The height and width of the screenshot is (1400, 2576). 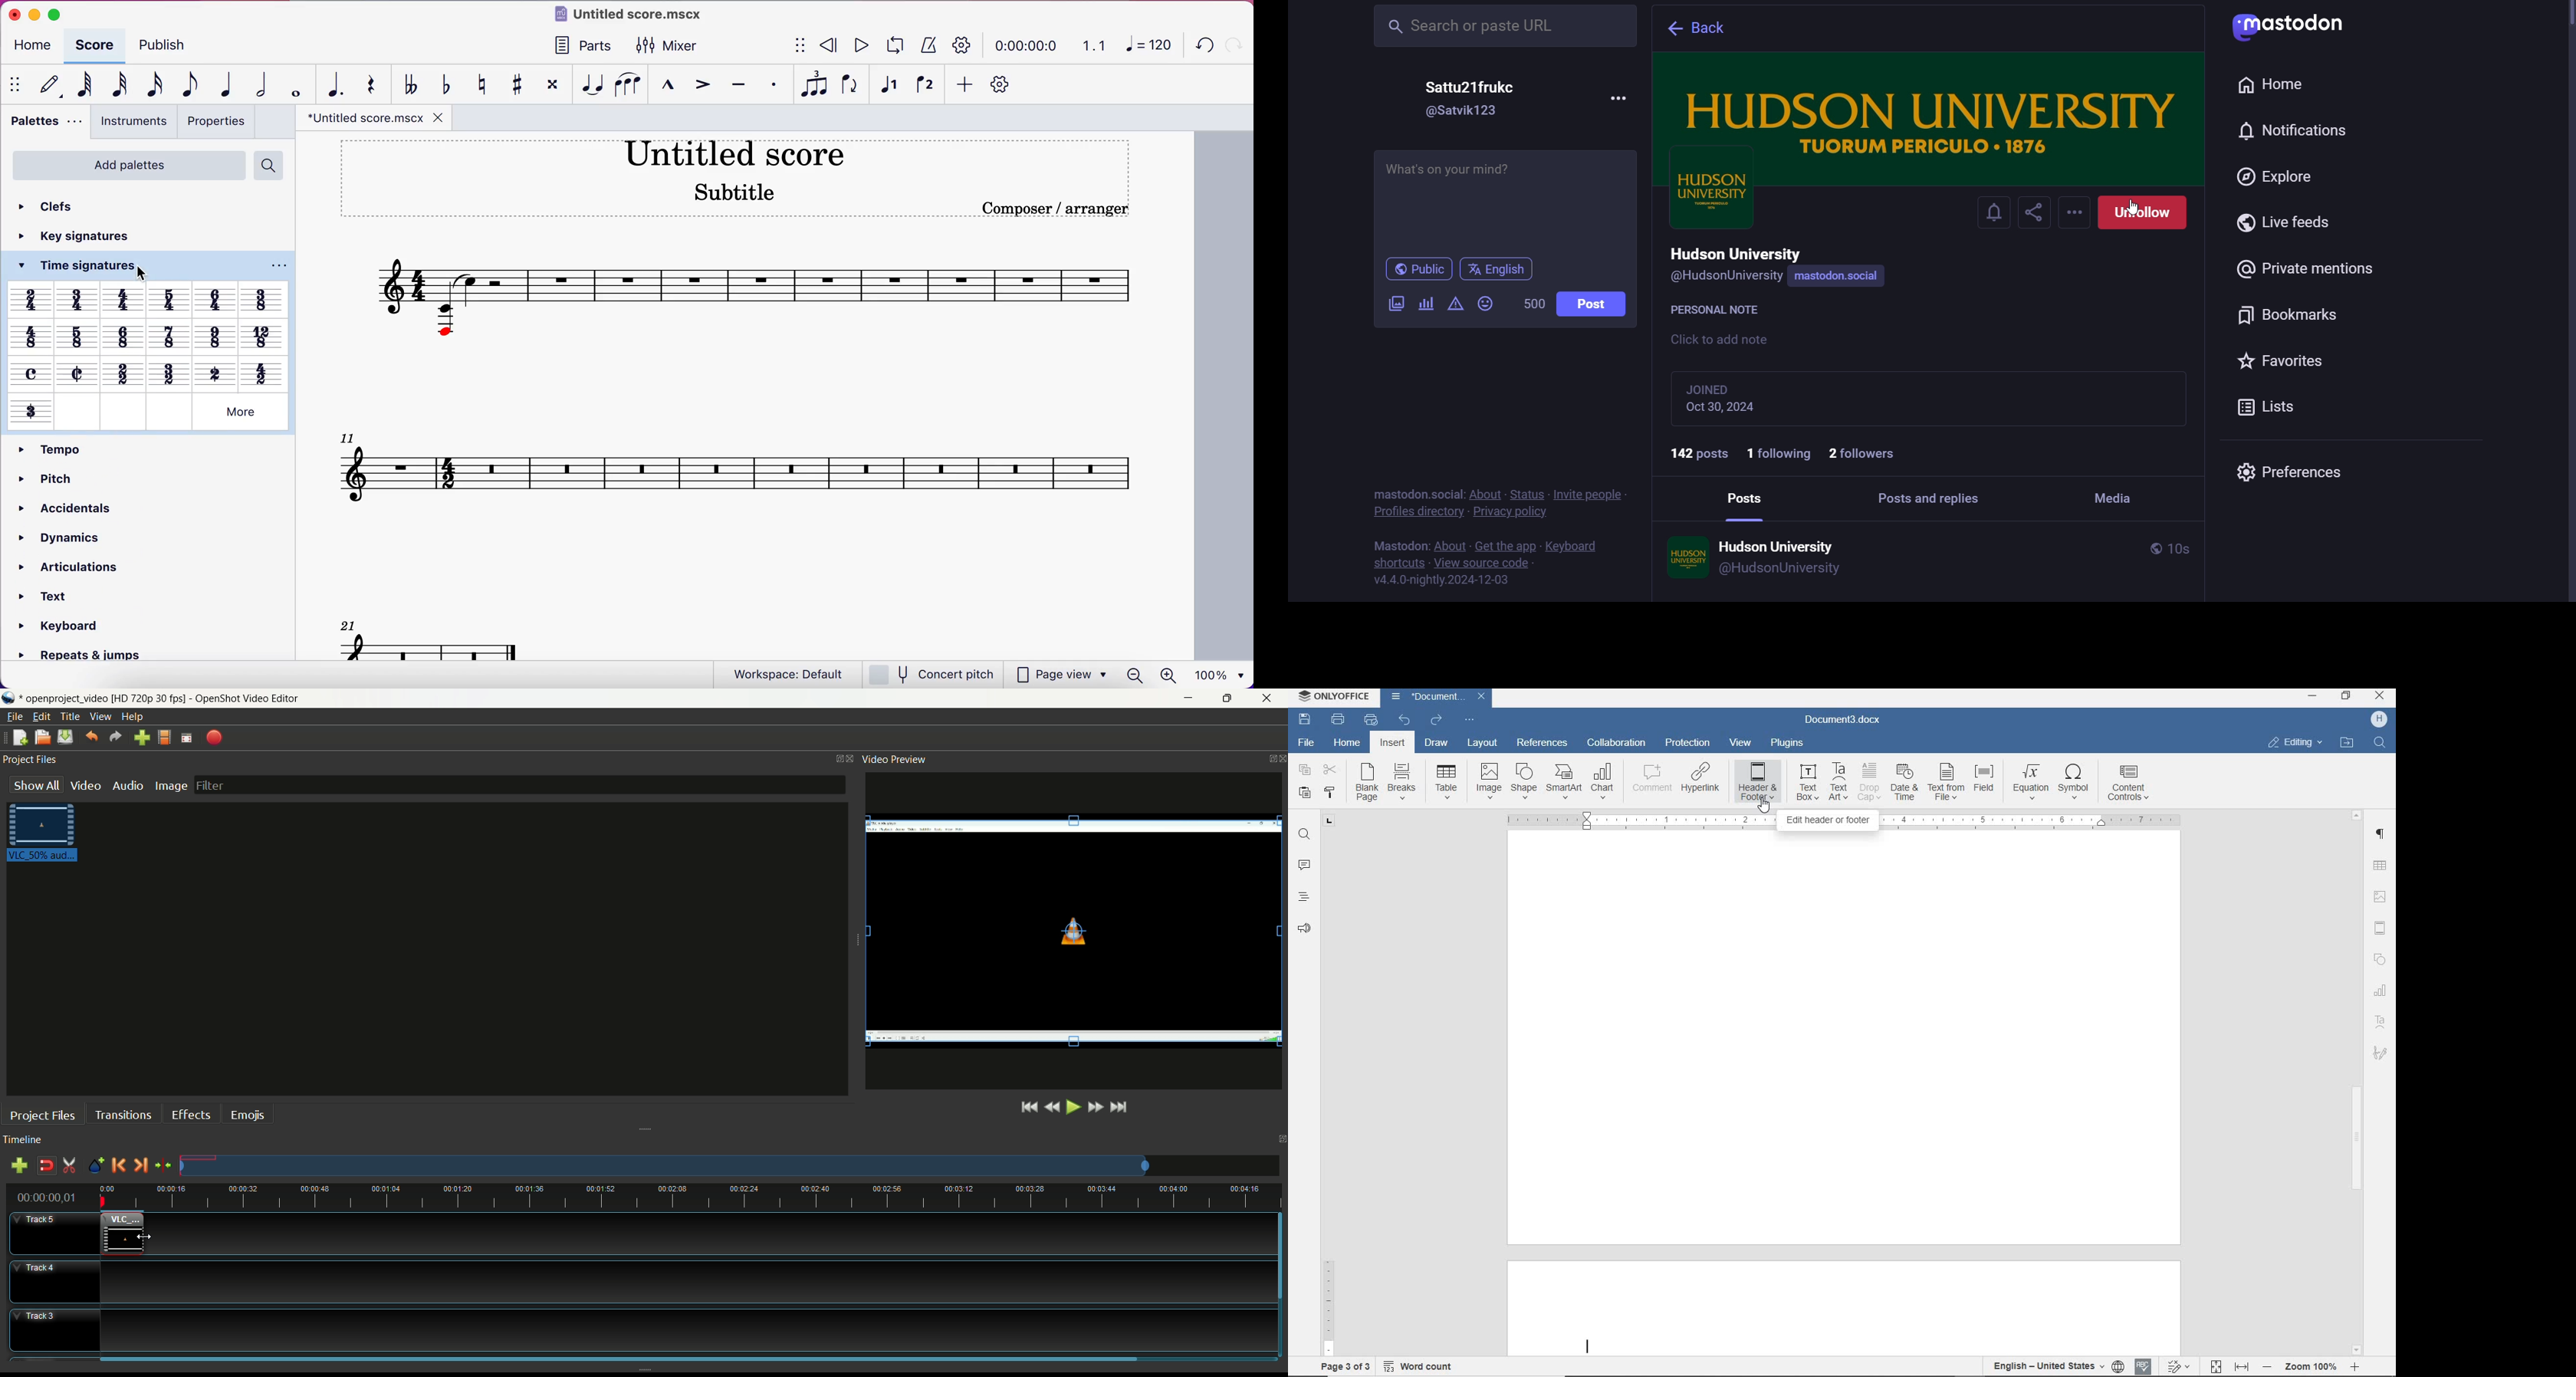 I want to click on clefs, so click(x=58, y=206).